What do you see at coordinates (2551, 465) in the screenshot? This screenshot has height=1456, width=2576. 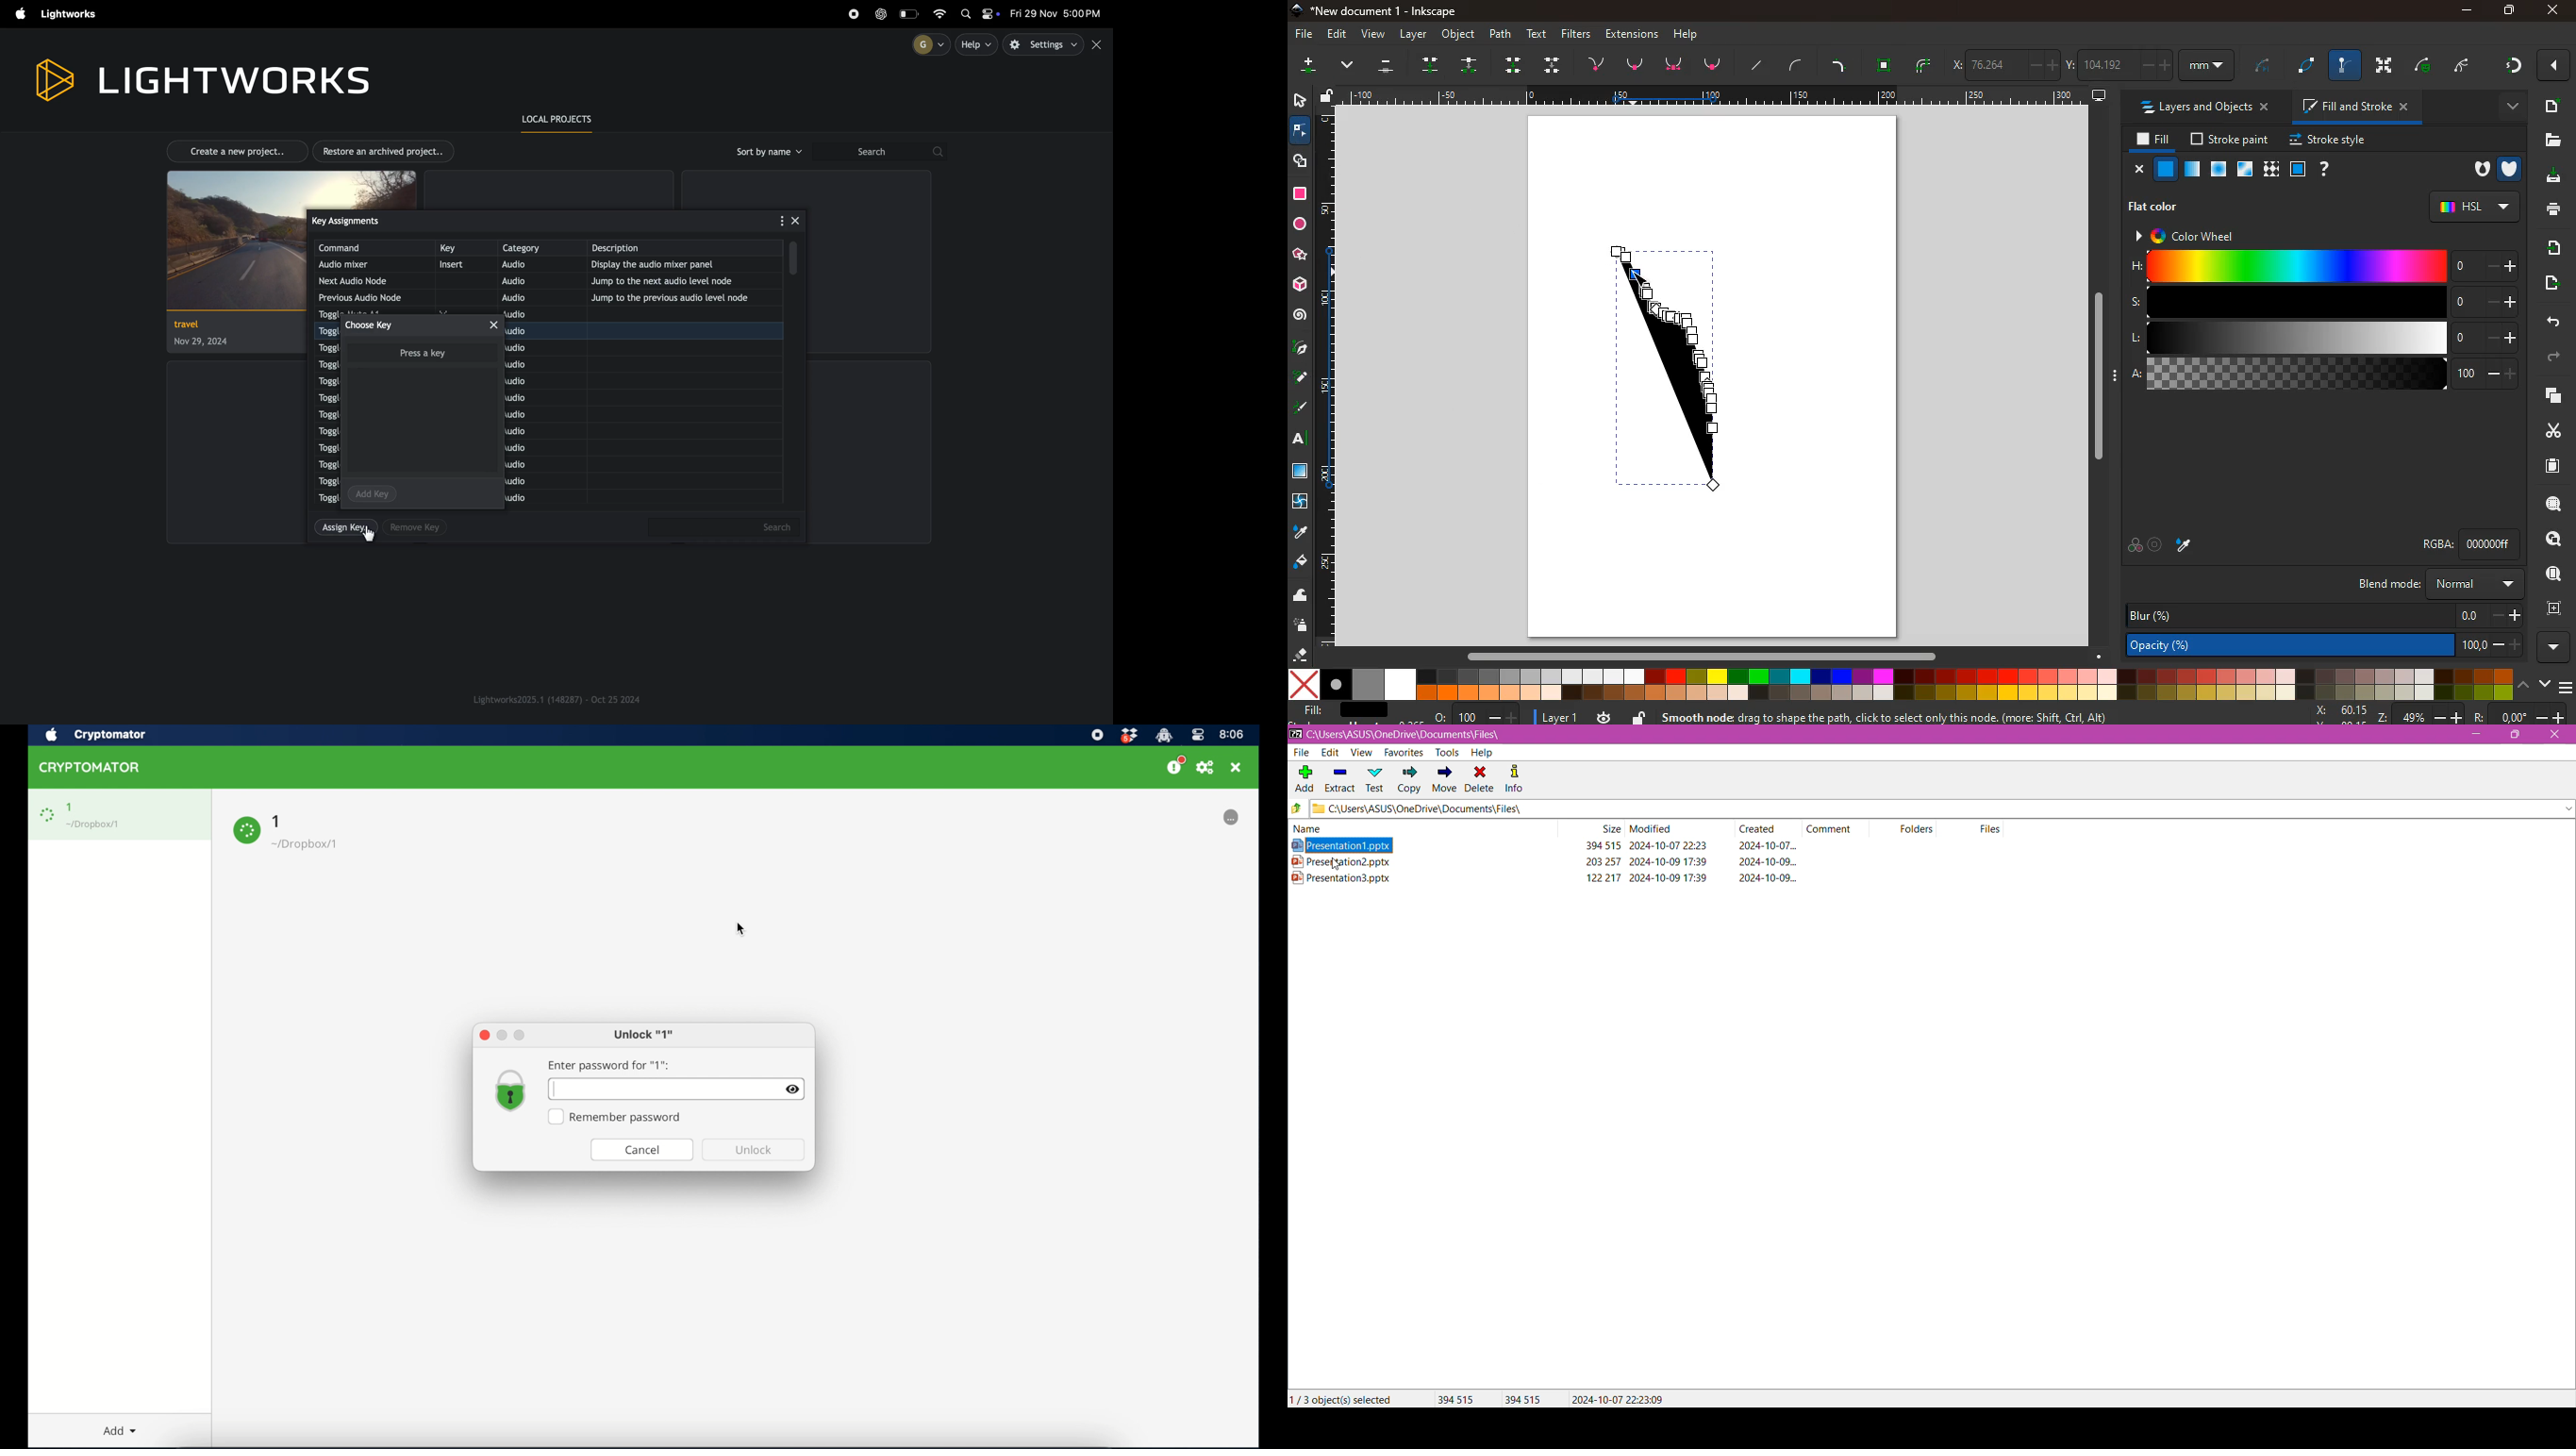 I see `paper` at bounding box center [2551, 465].